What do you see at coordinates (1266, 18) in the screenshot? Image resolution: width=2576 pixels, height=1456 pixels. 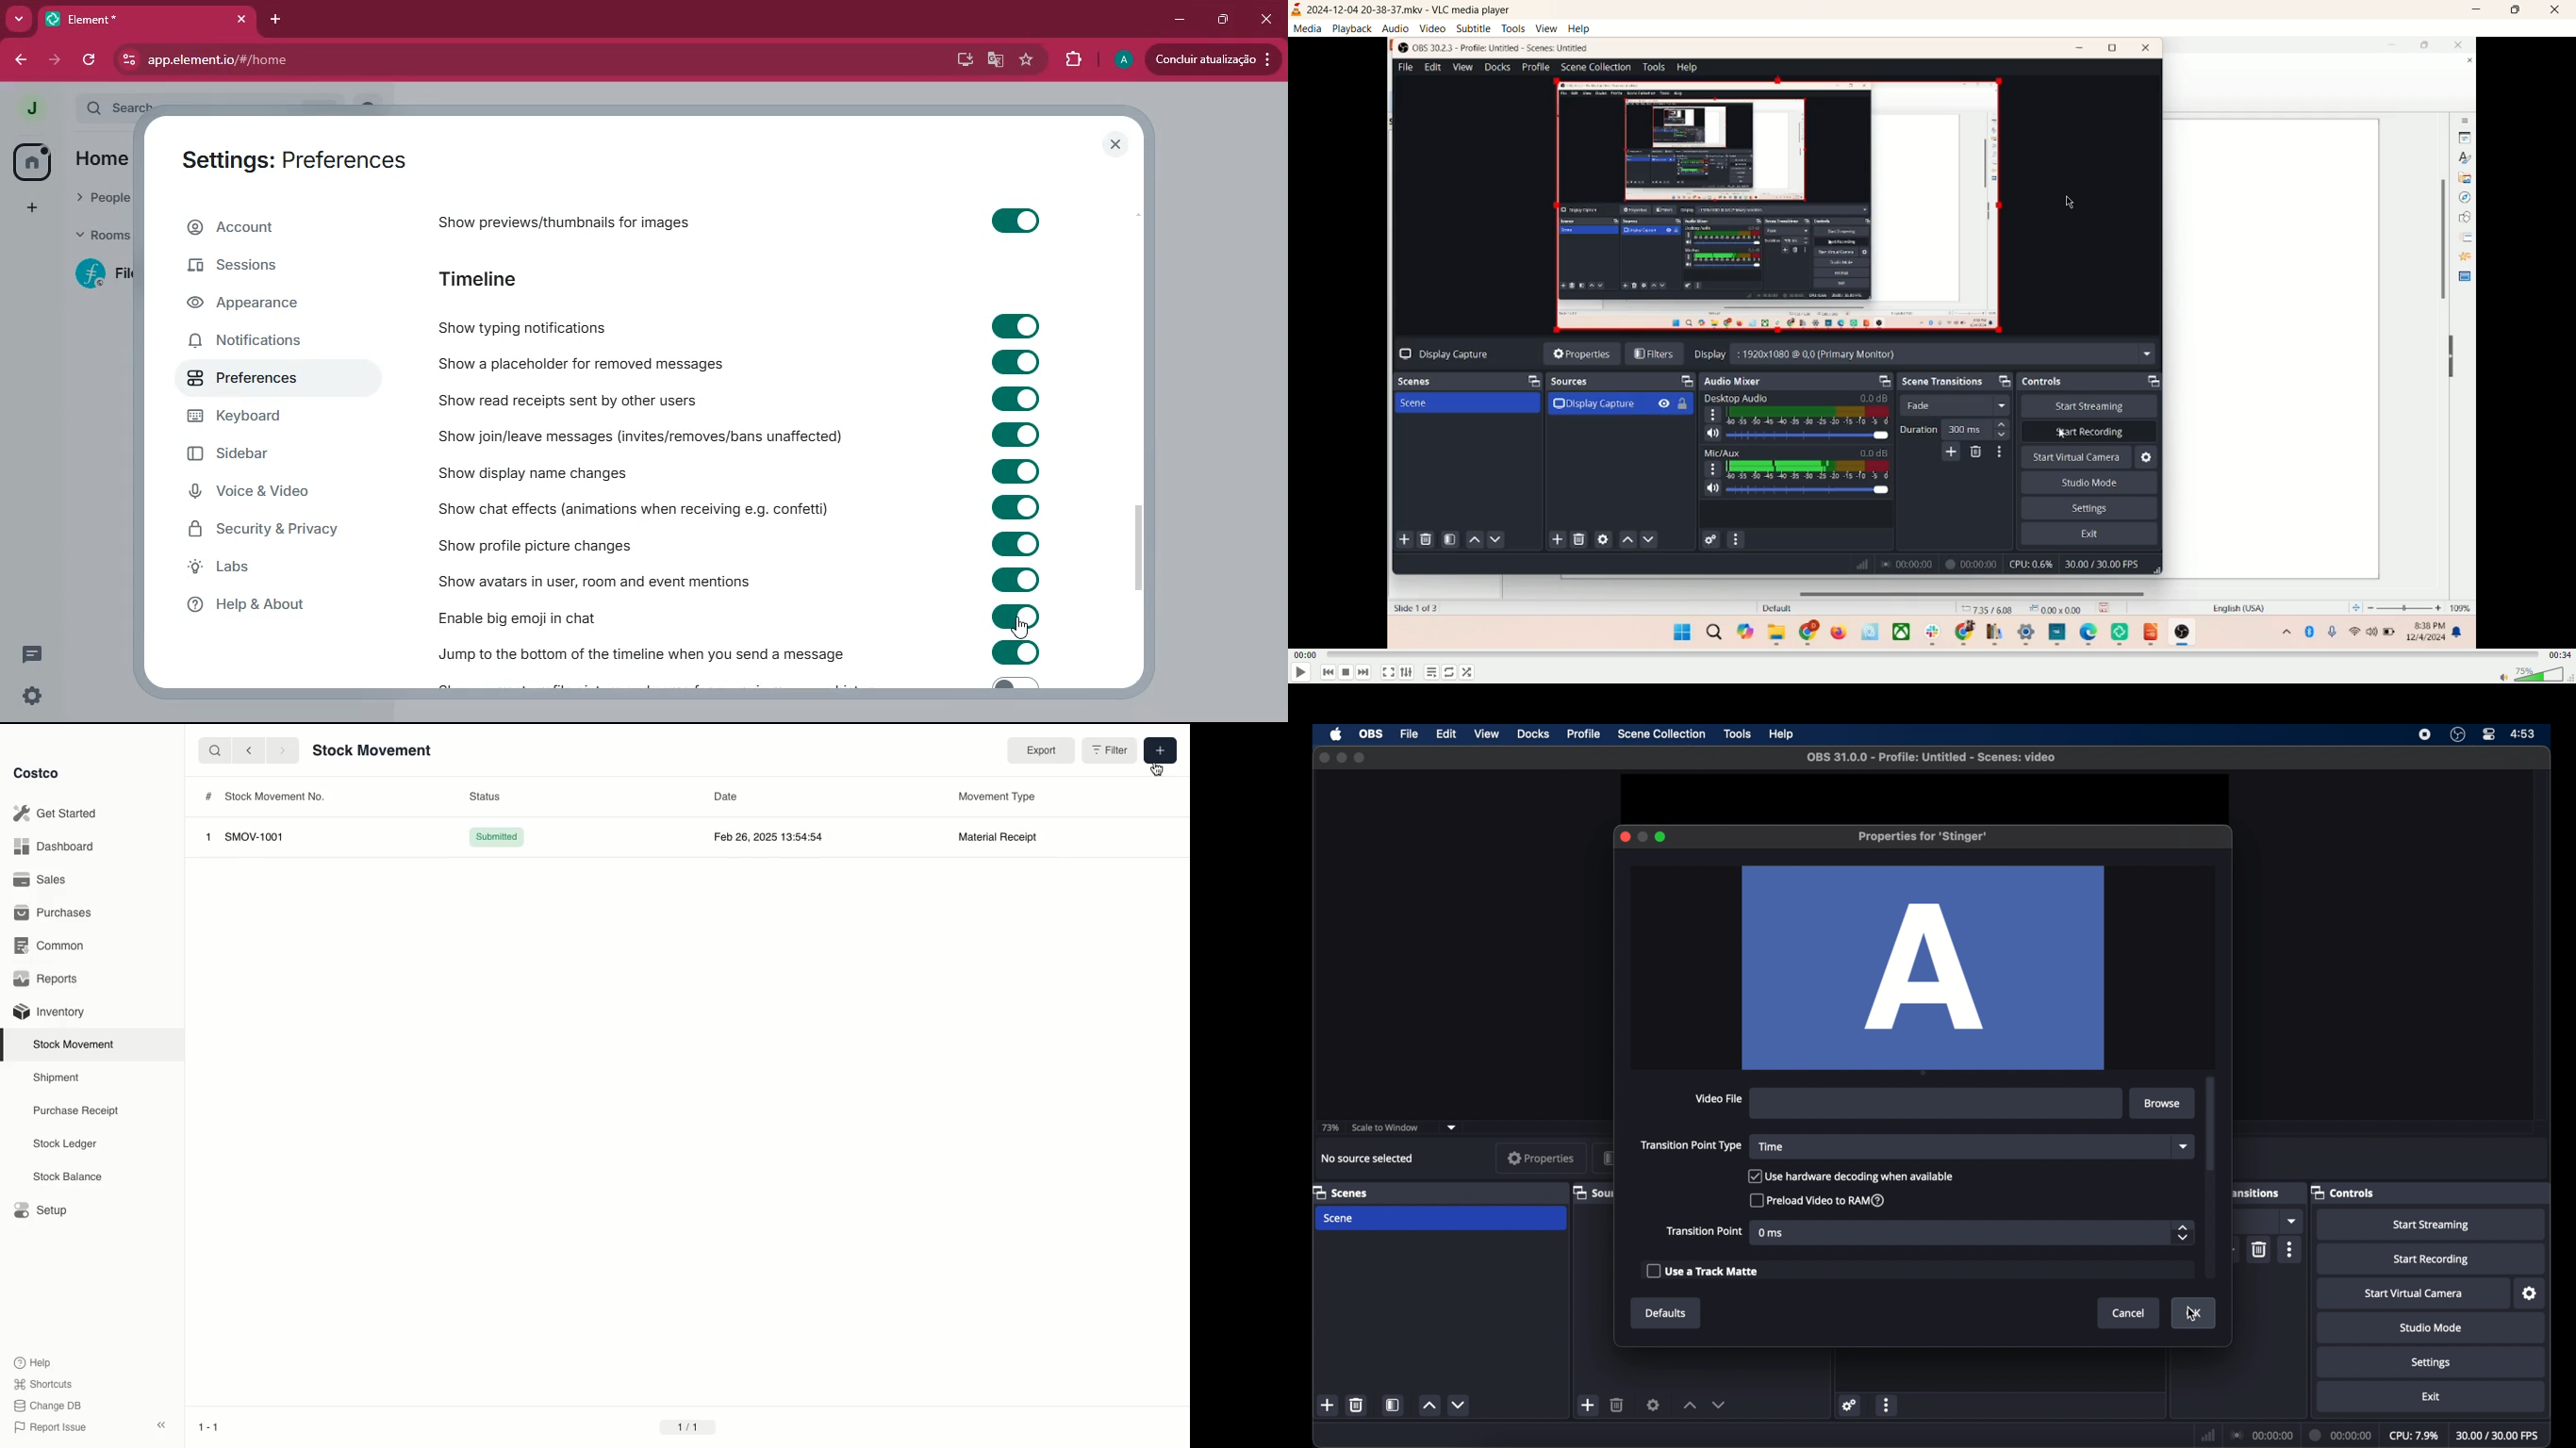 I see `close` at bounding box center [1266, 18].